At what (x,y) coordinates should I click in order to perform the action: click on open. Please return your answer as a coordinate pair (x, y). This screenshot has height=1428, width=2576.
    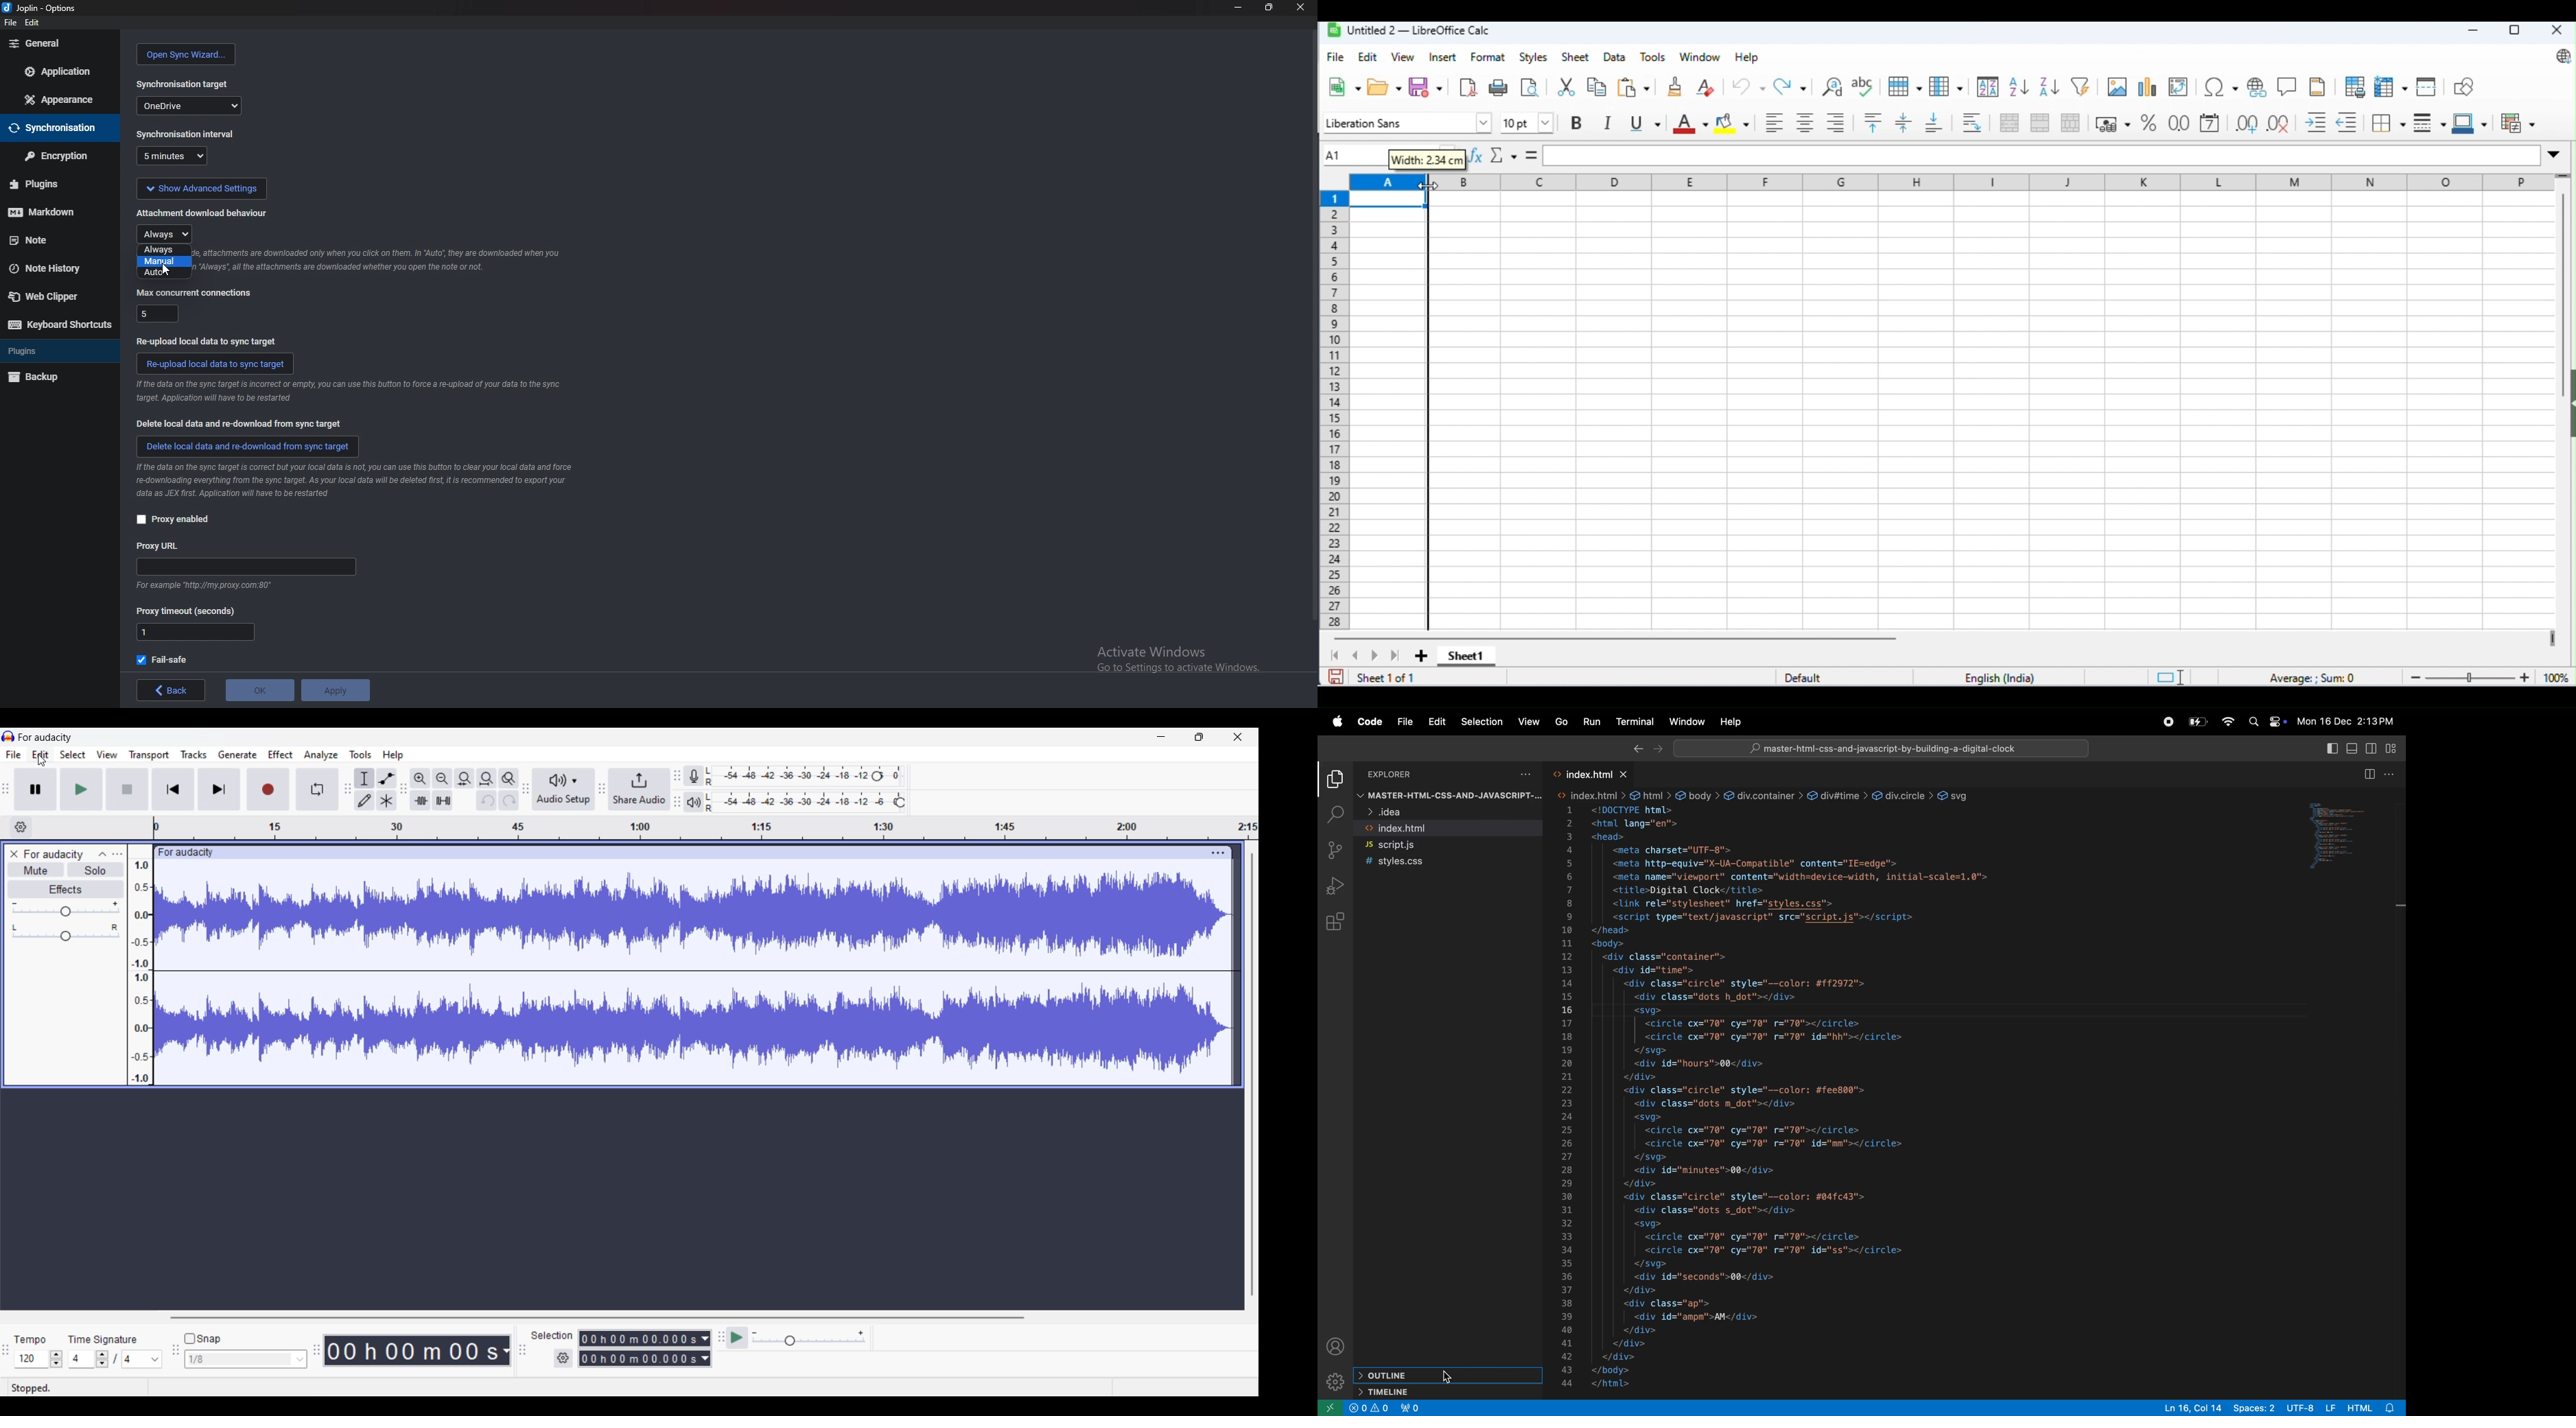
    Looking at the image, I should click on (1385, 86).